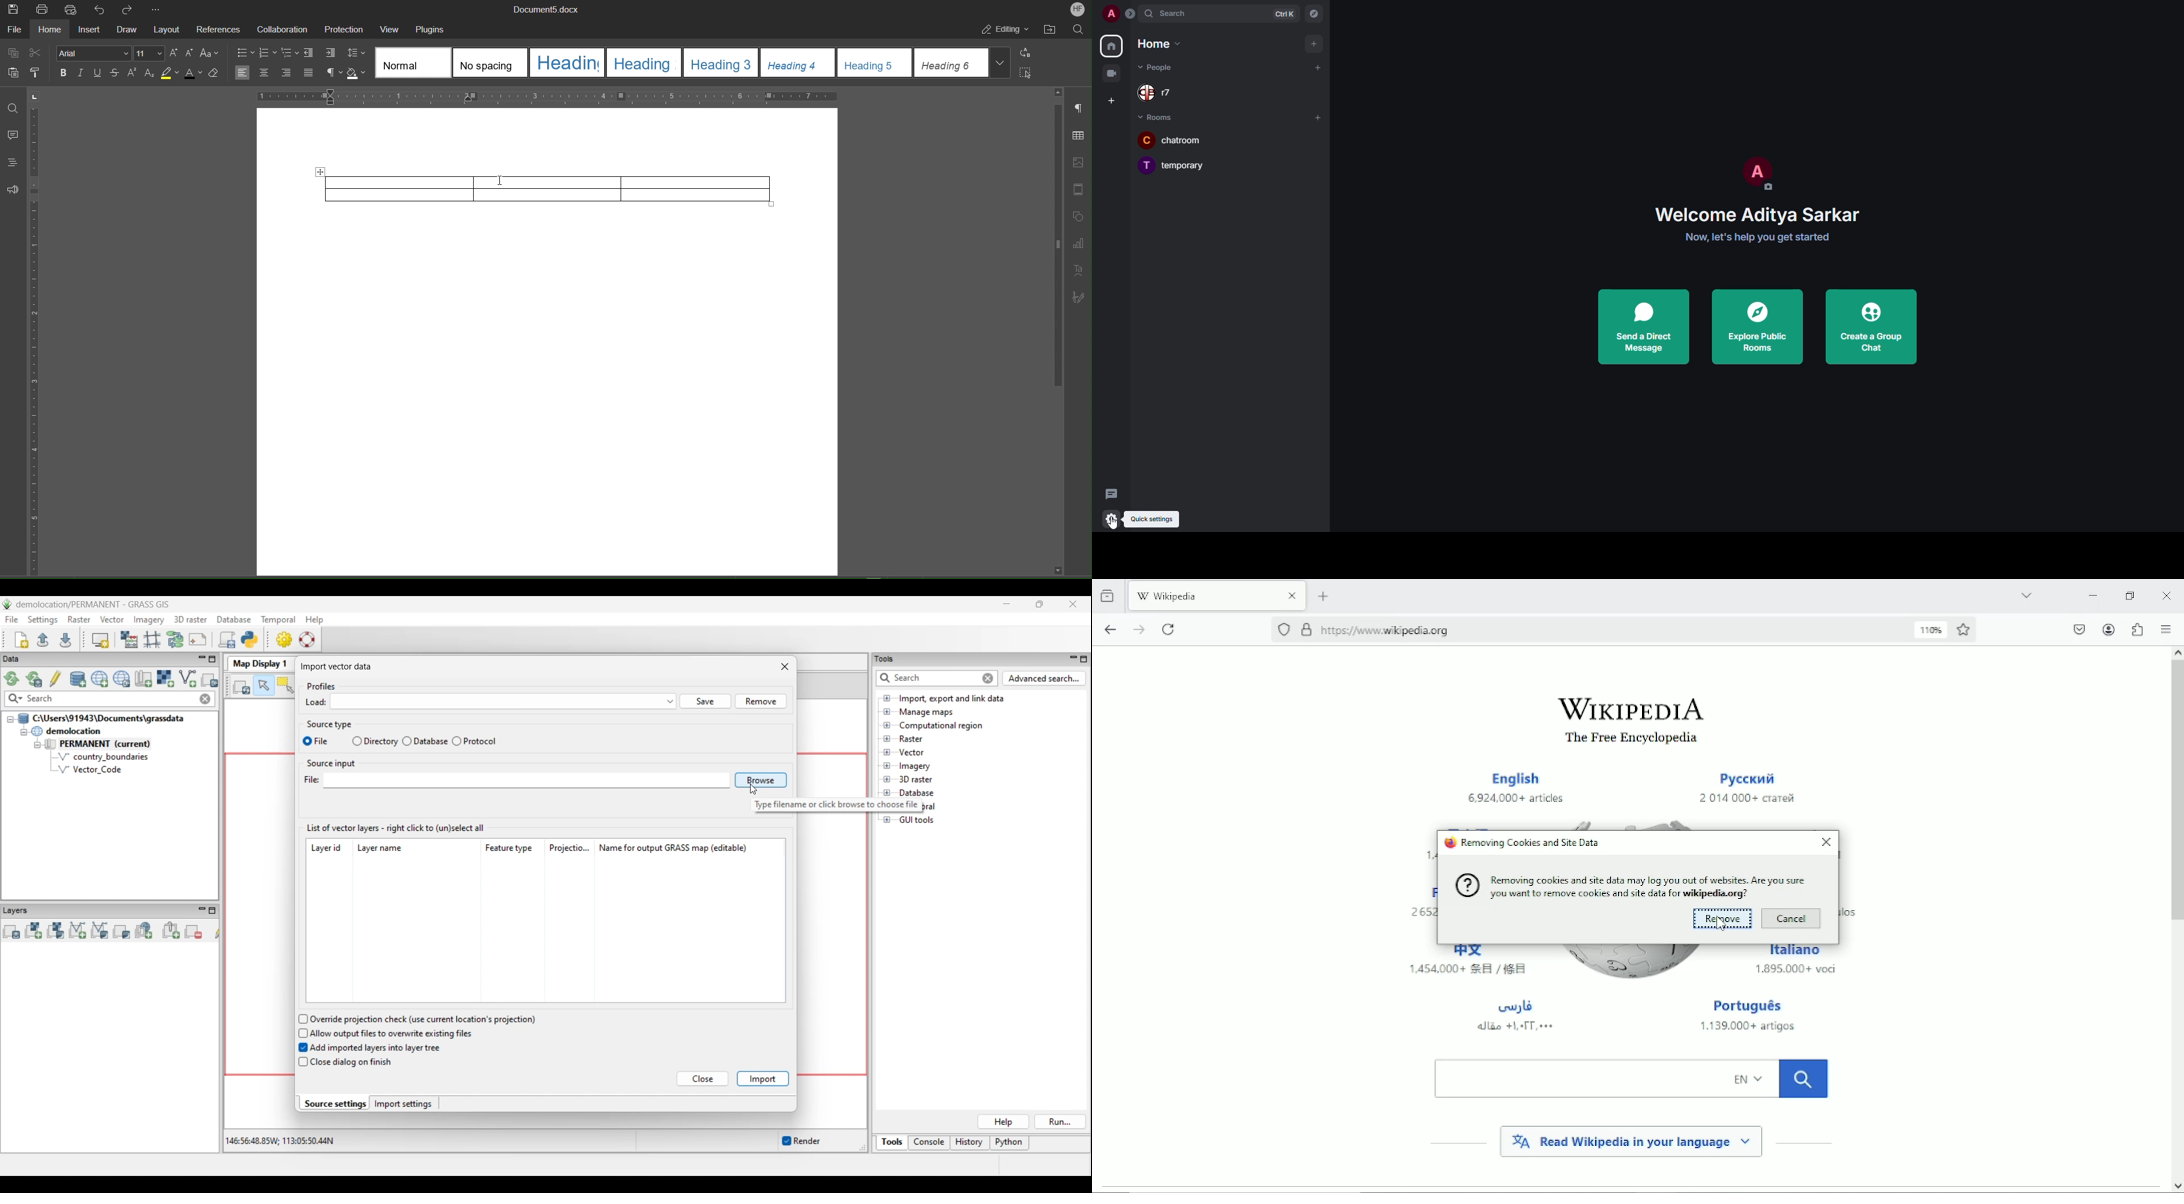 This screenshot has width=2184, height=1204. Describe the element at coordinates (1179, 163) in the screenshot. I see `room` at that location.